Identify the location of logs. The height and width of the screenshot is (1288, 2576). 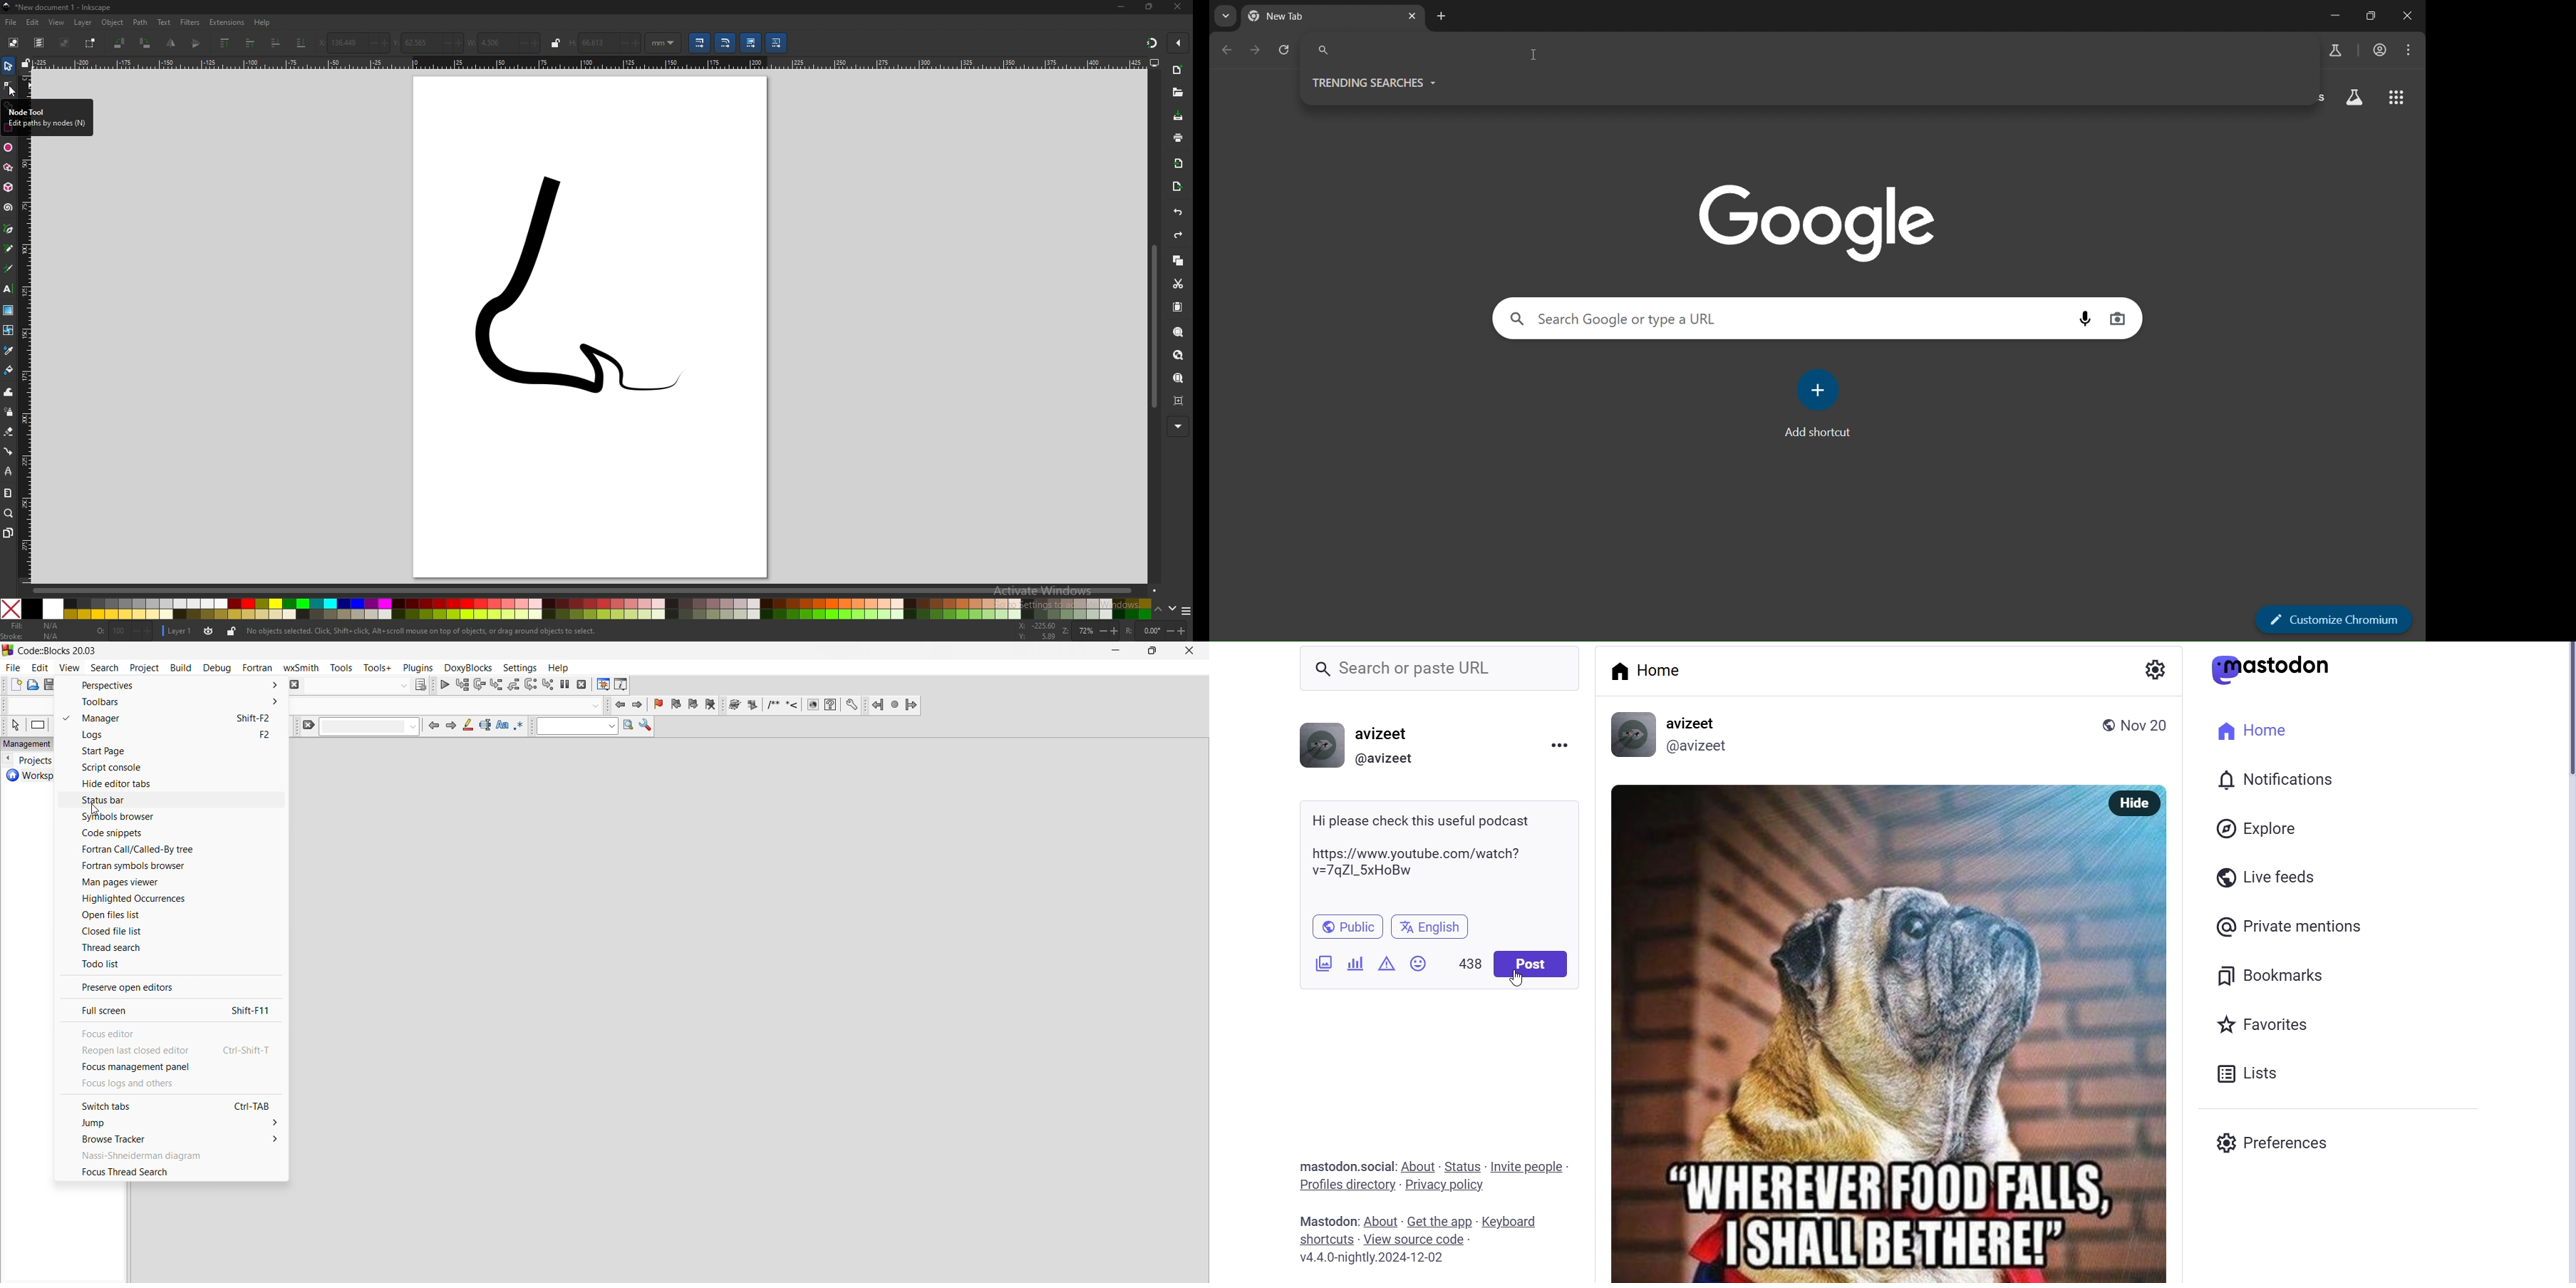
(173, 735).